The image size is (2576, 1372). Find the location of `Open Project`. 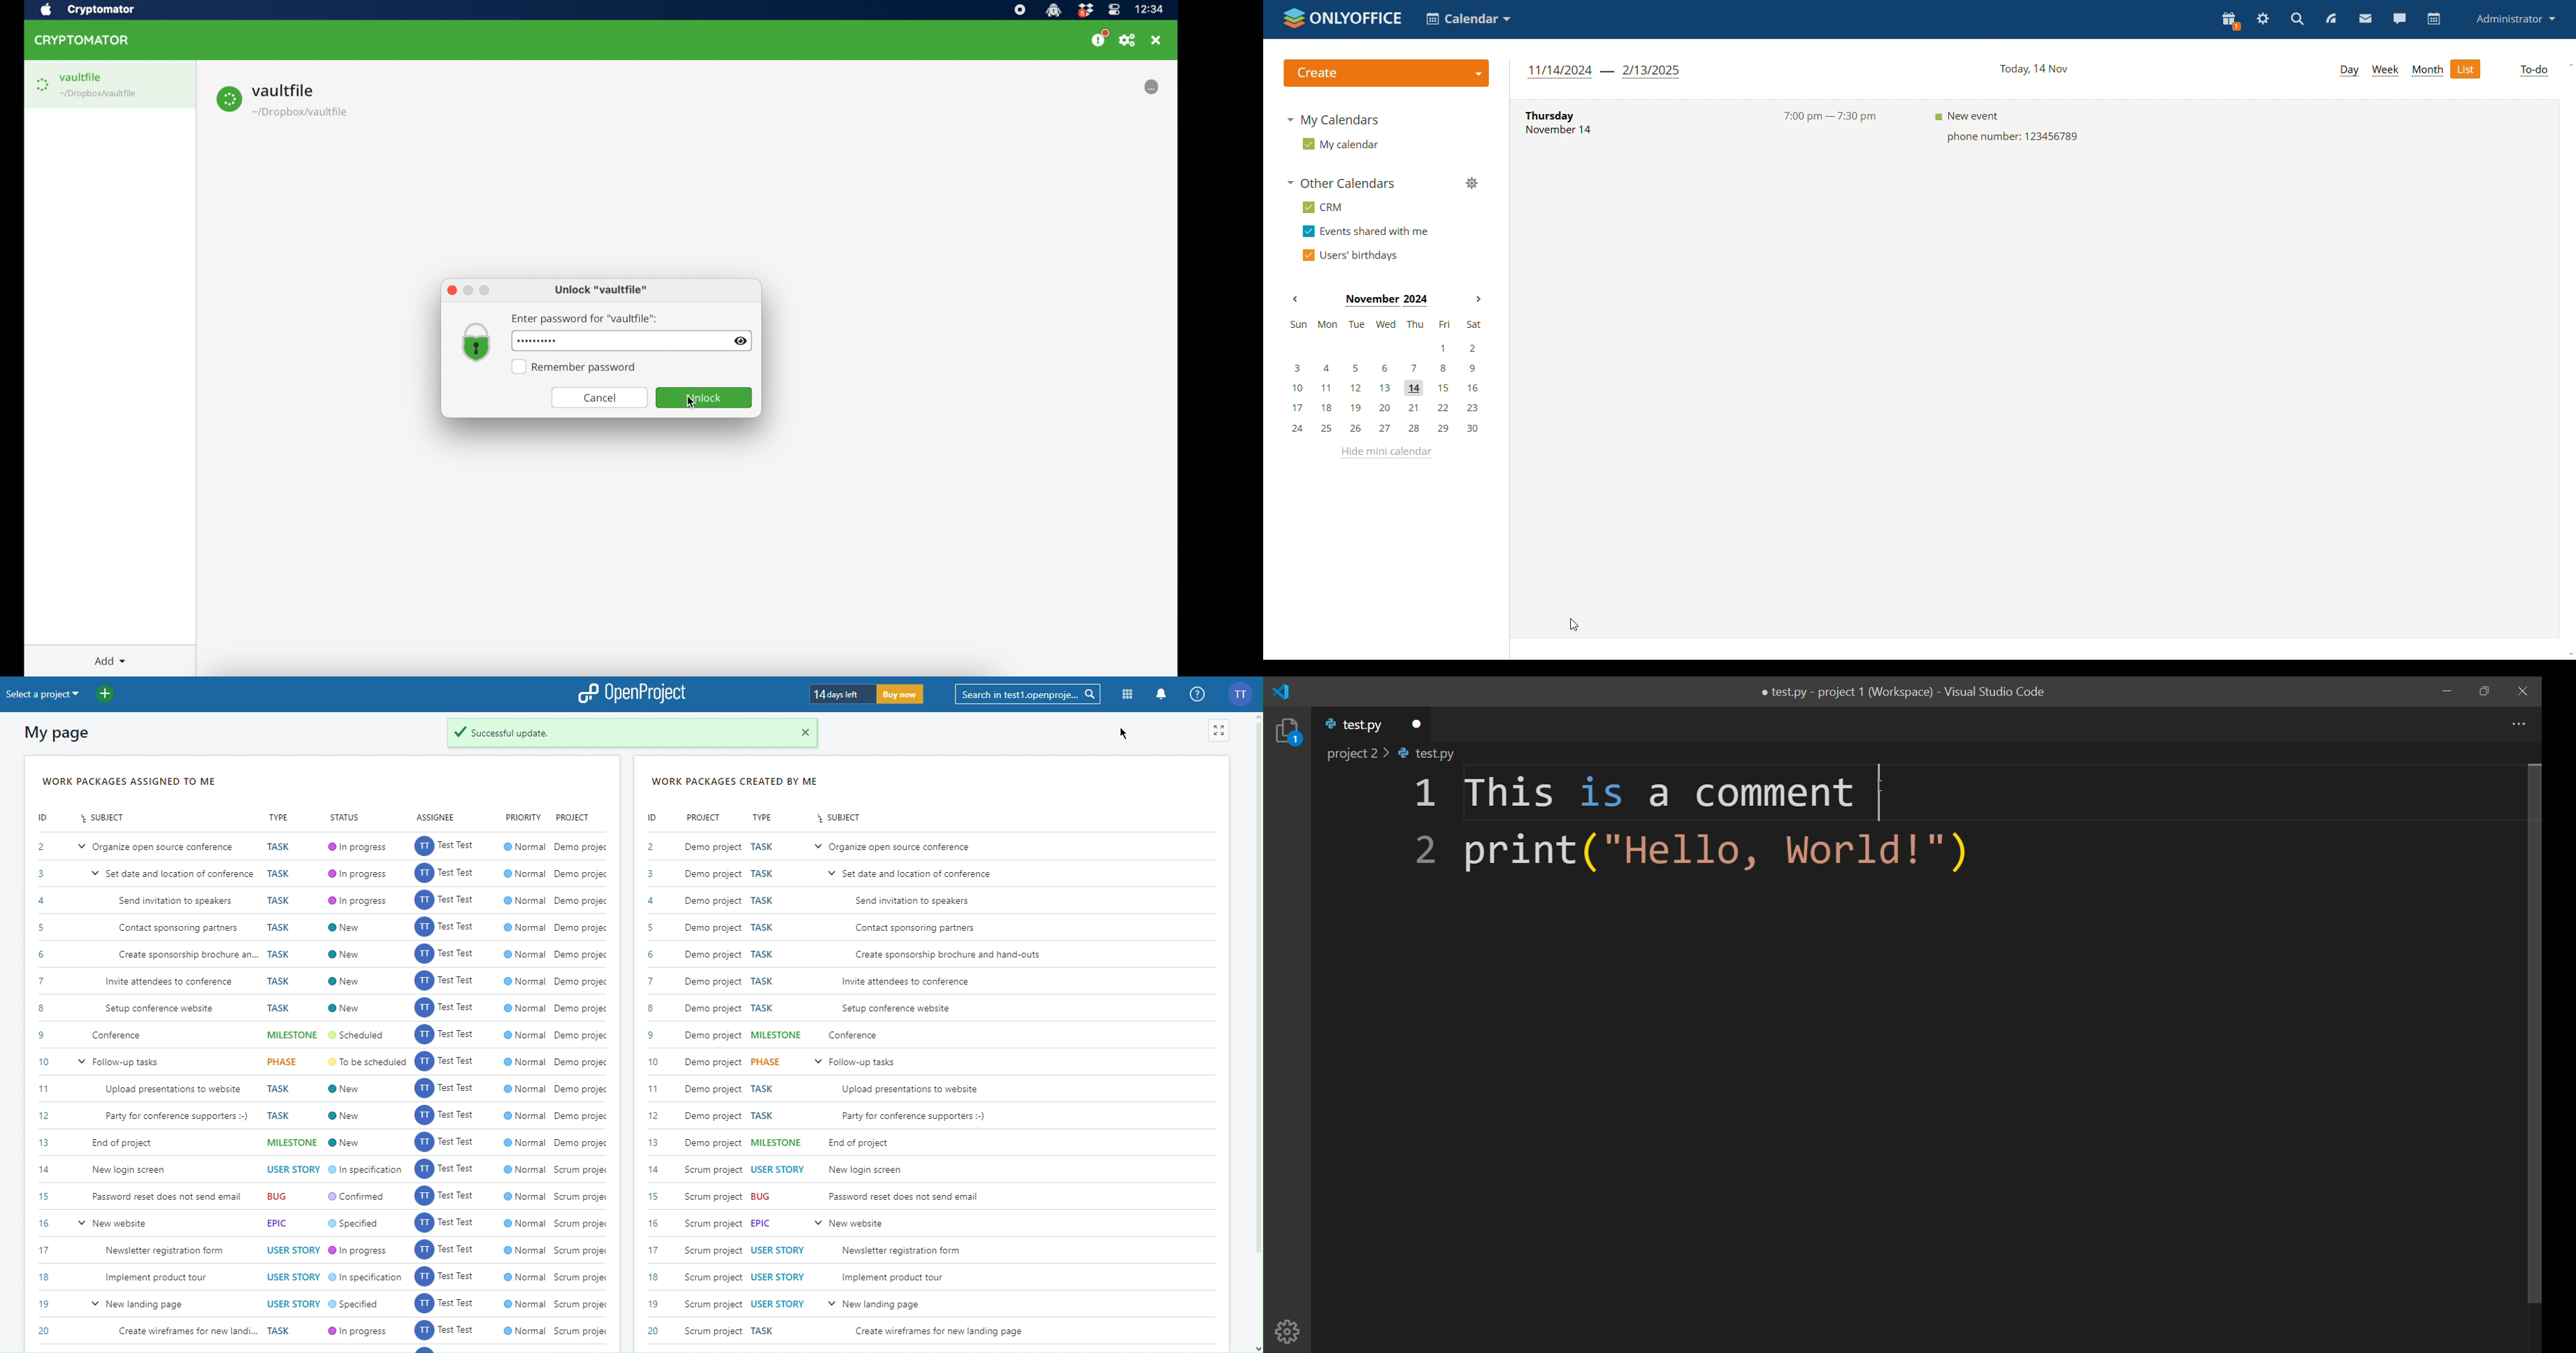

Open Project is located at coordinates (633, 695).